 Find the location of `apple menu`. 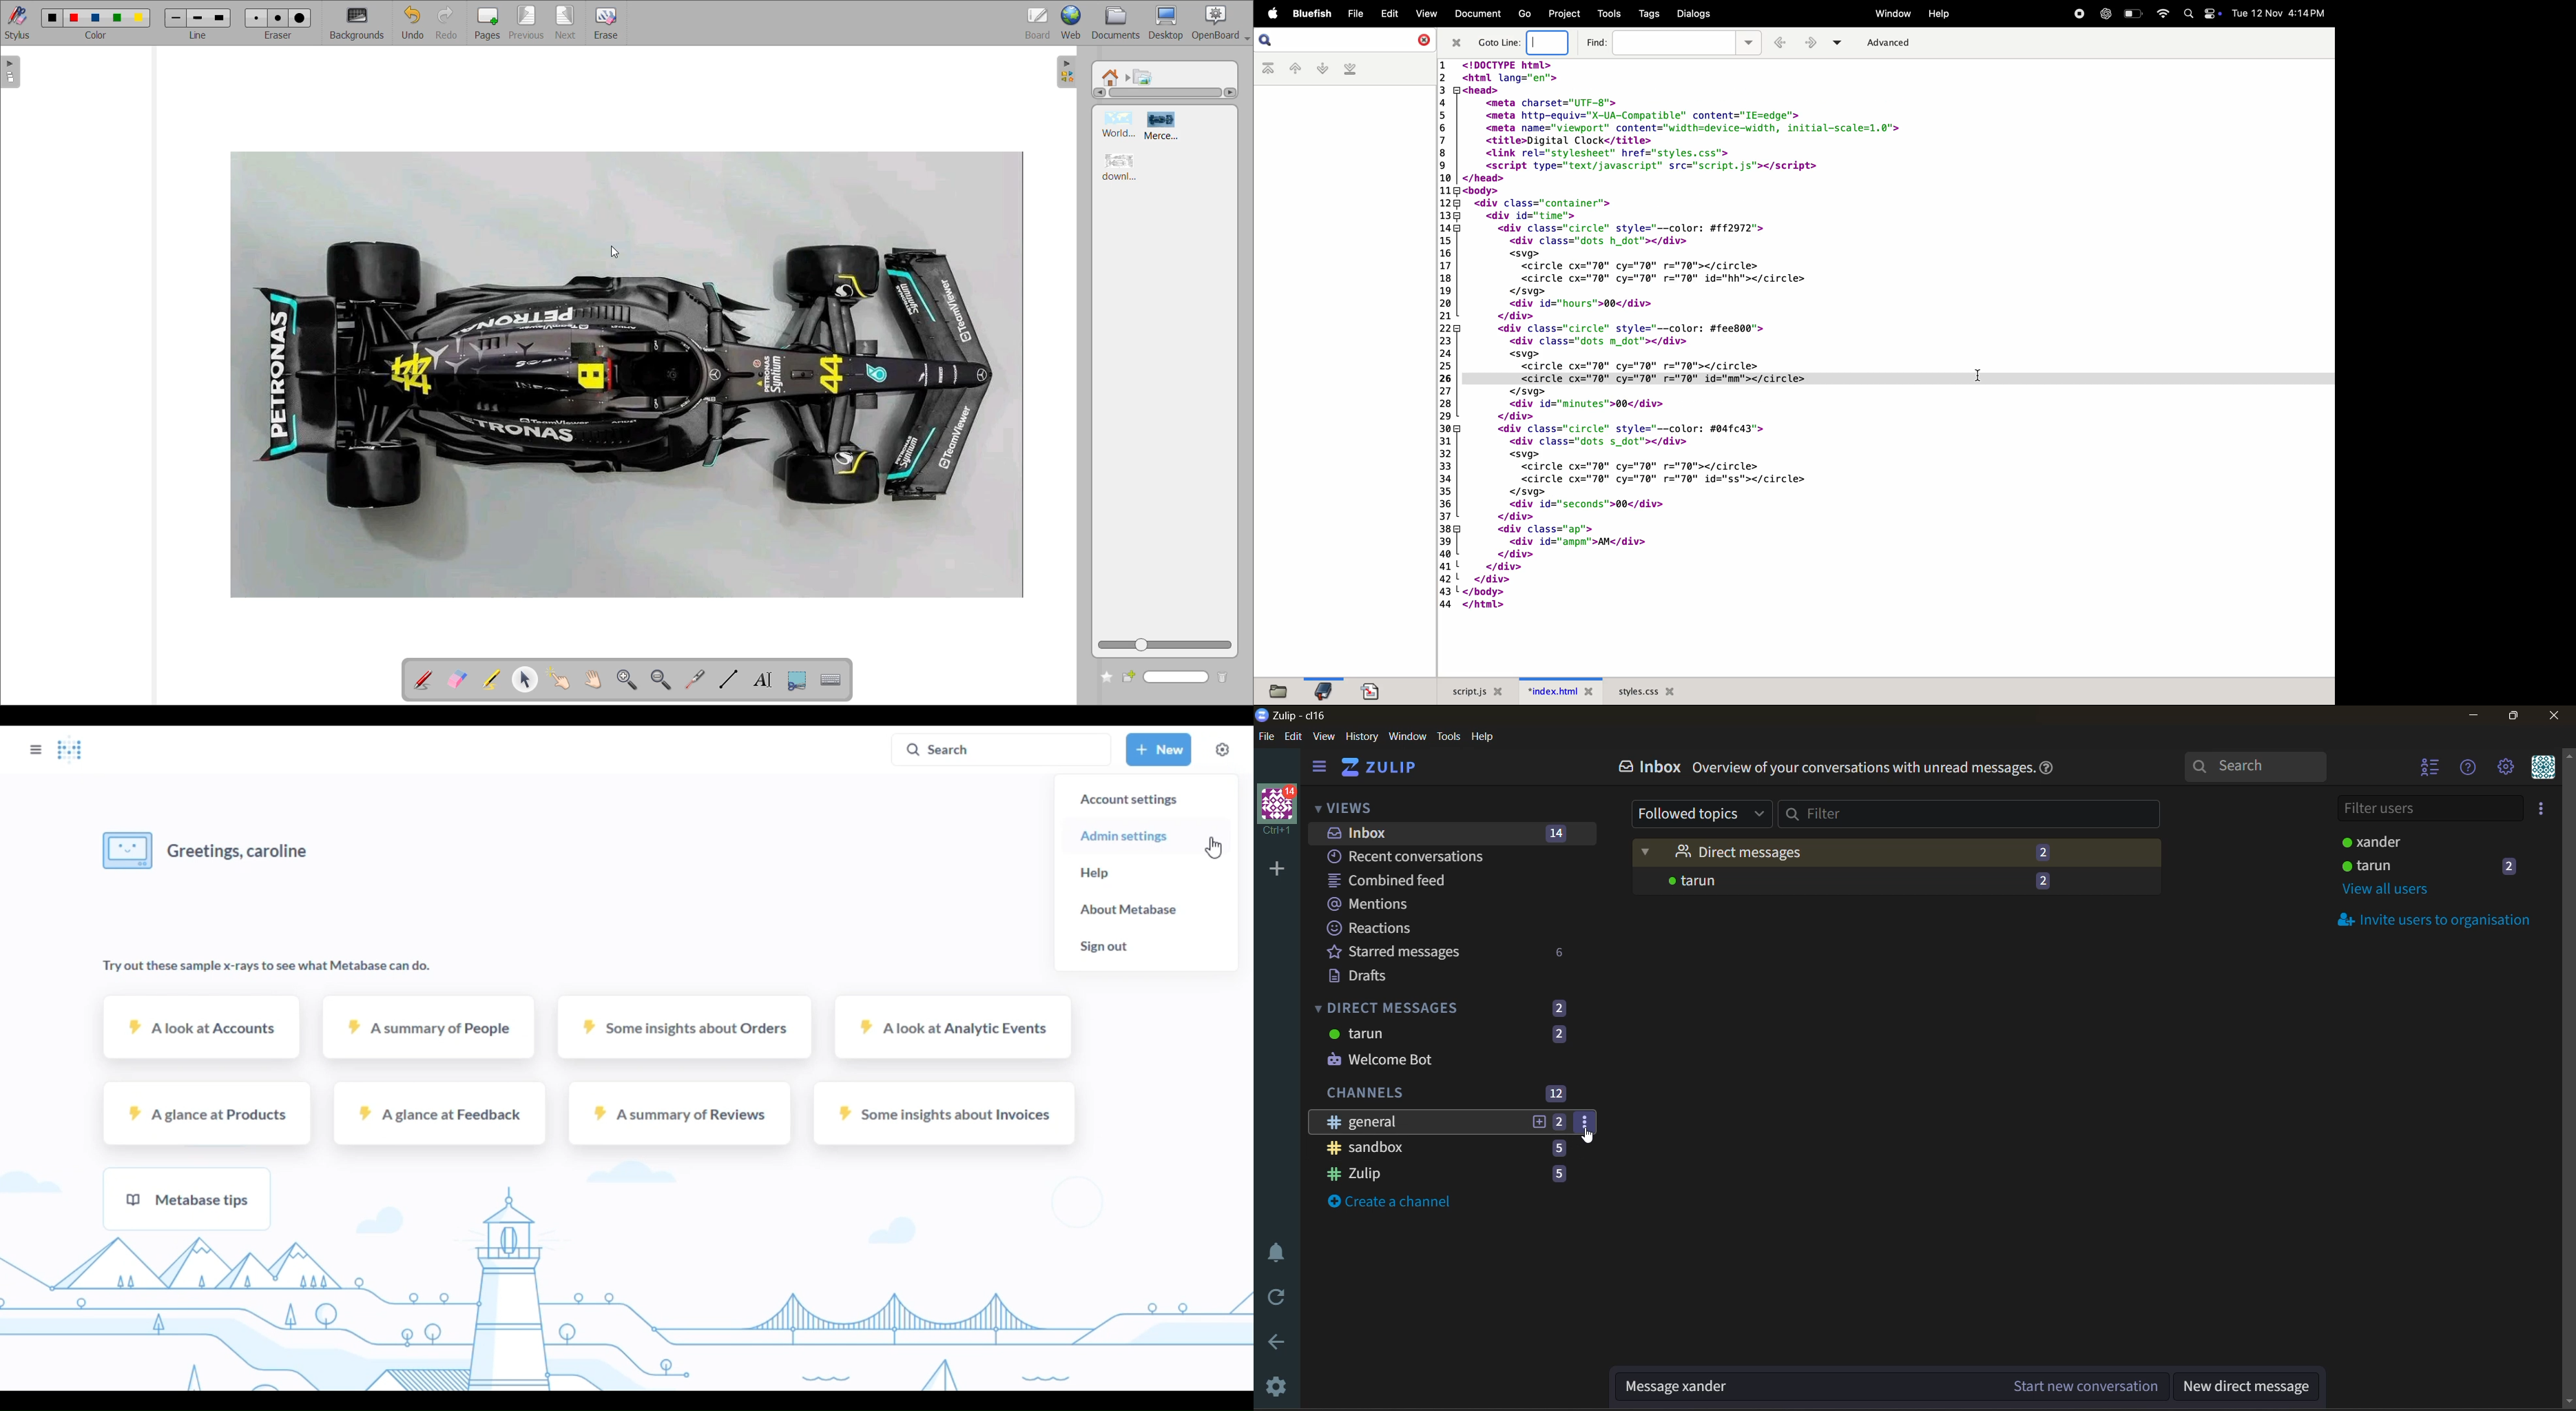

apple menu is located at coordinates (1269, 14).